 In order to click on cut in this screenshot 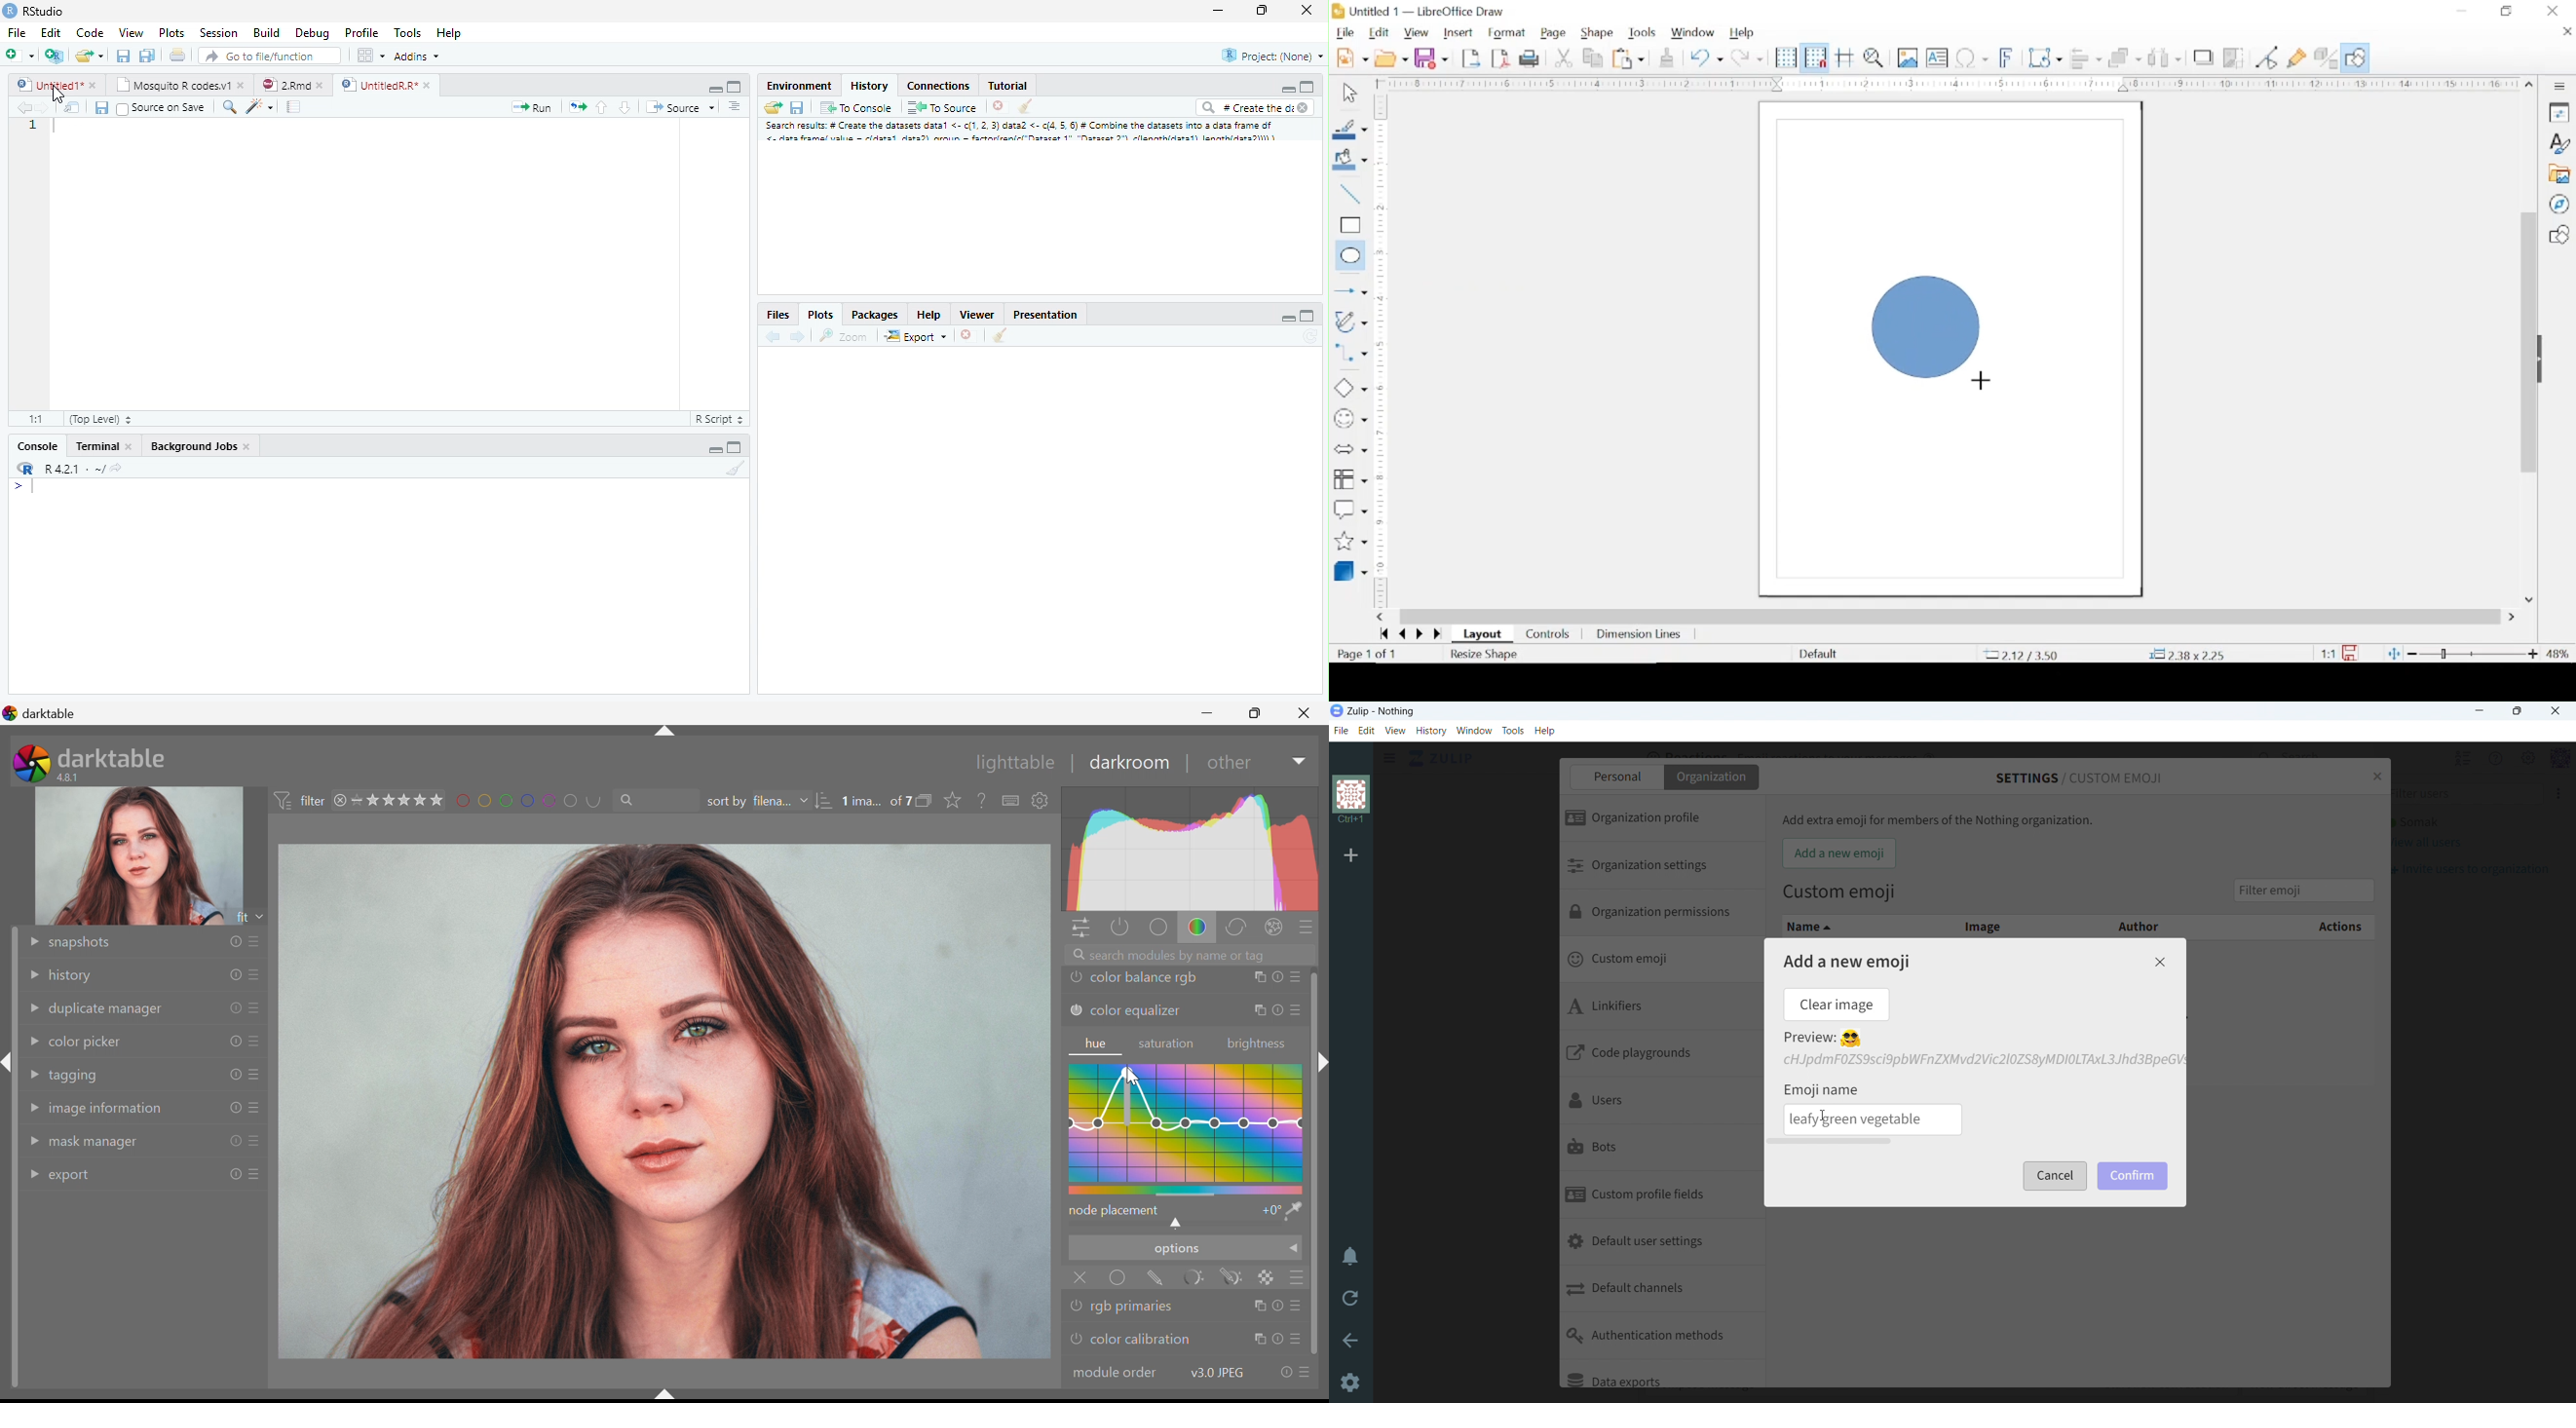, I will do `click(1564, 58)`.